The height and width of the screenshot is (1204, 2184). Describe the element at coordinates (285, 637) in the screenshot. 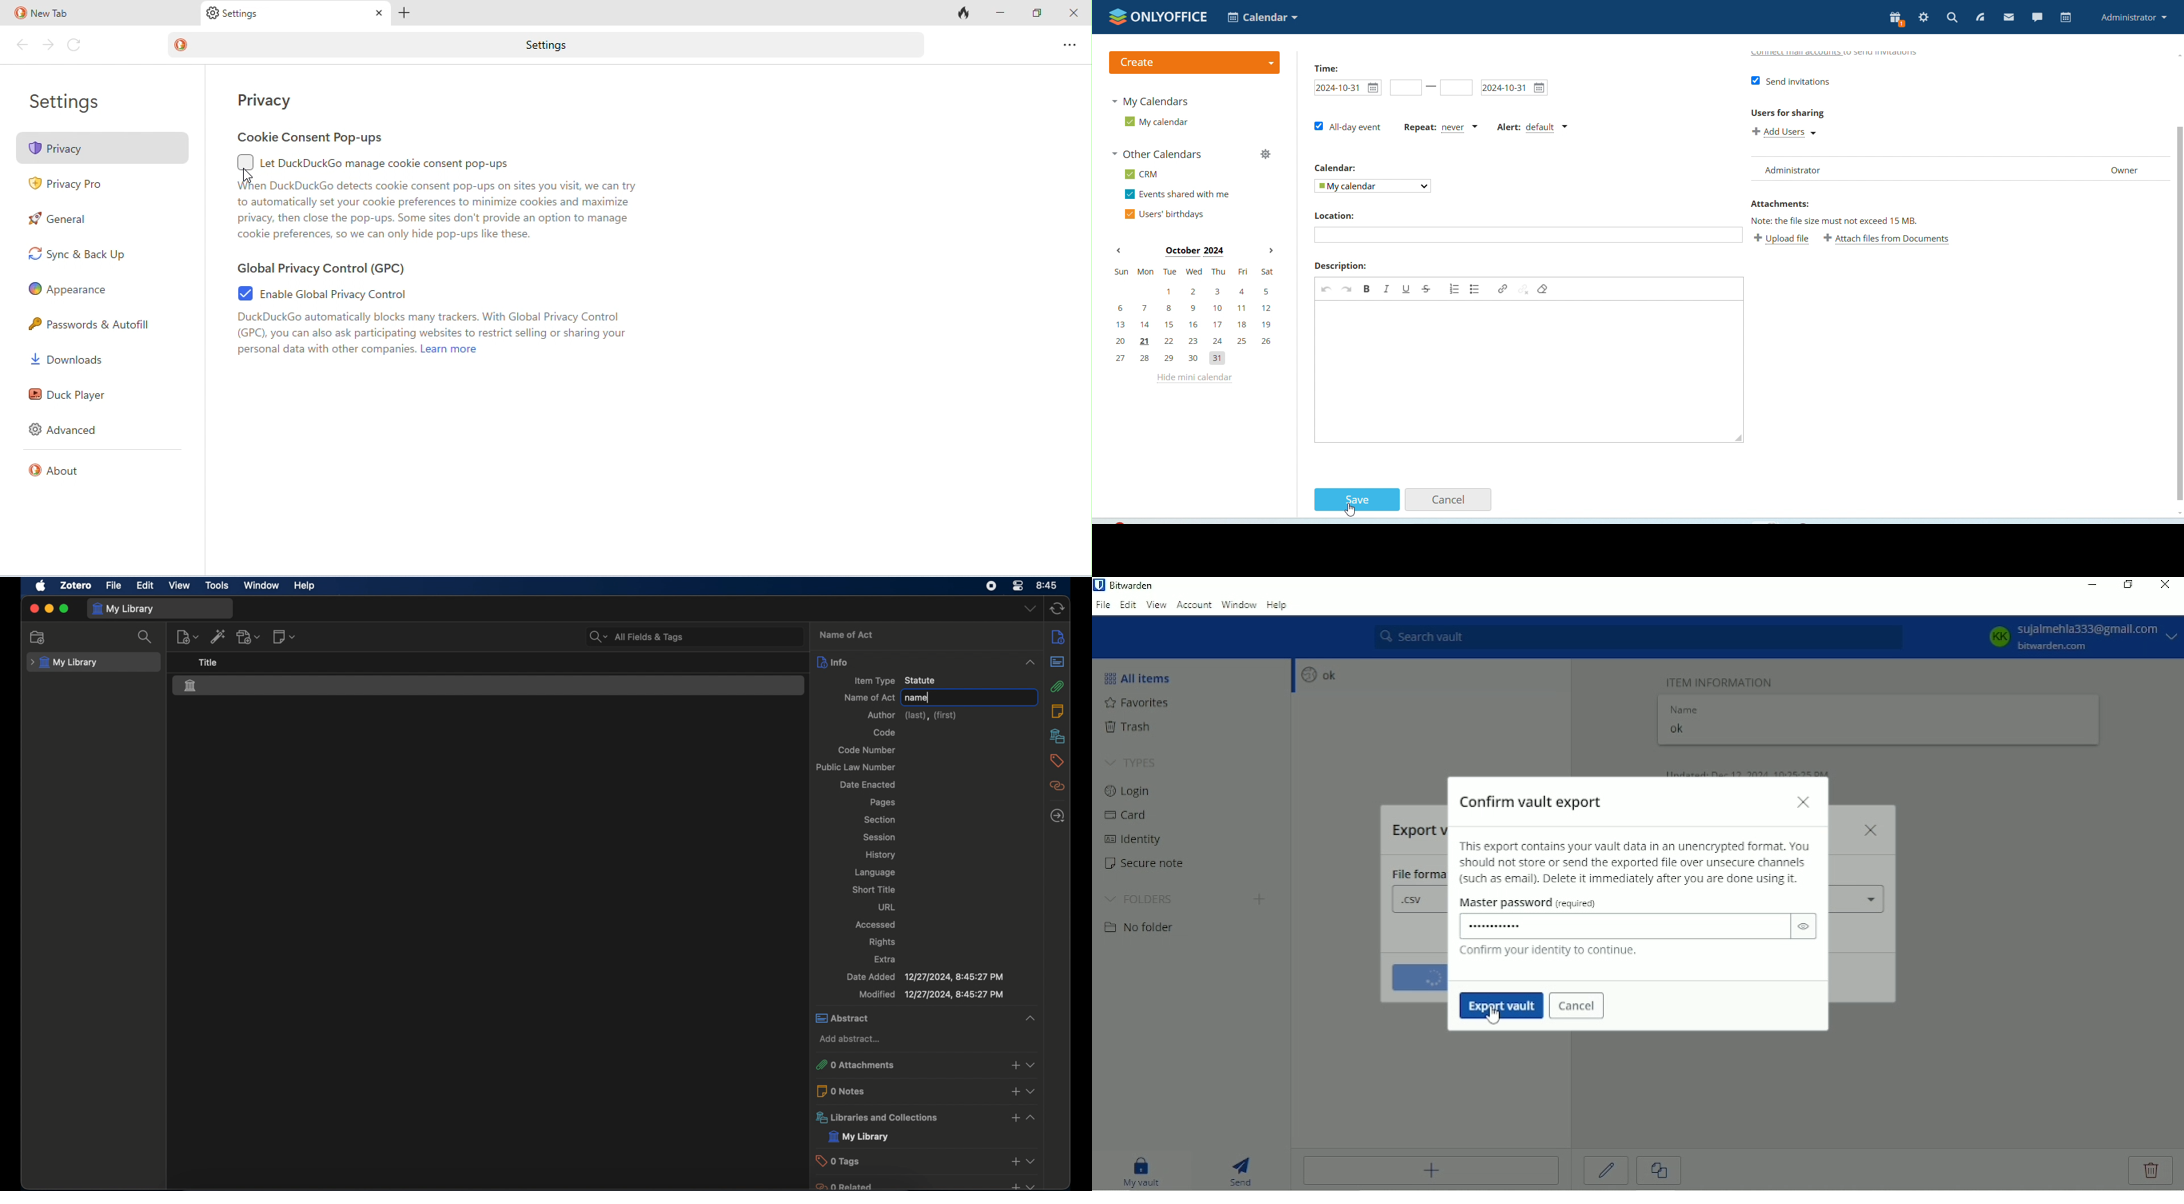

I see `new note` at that location.